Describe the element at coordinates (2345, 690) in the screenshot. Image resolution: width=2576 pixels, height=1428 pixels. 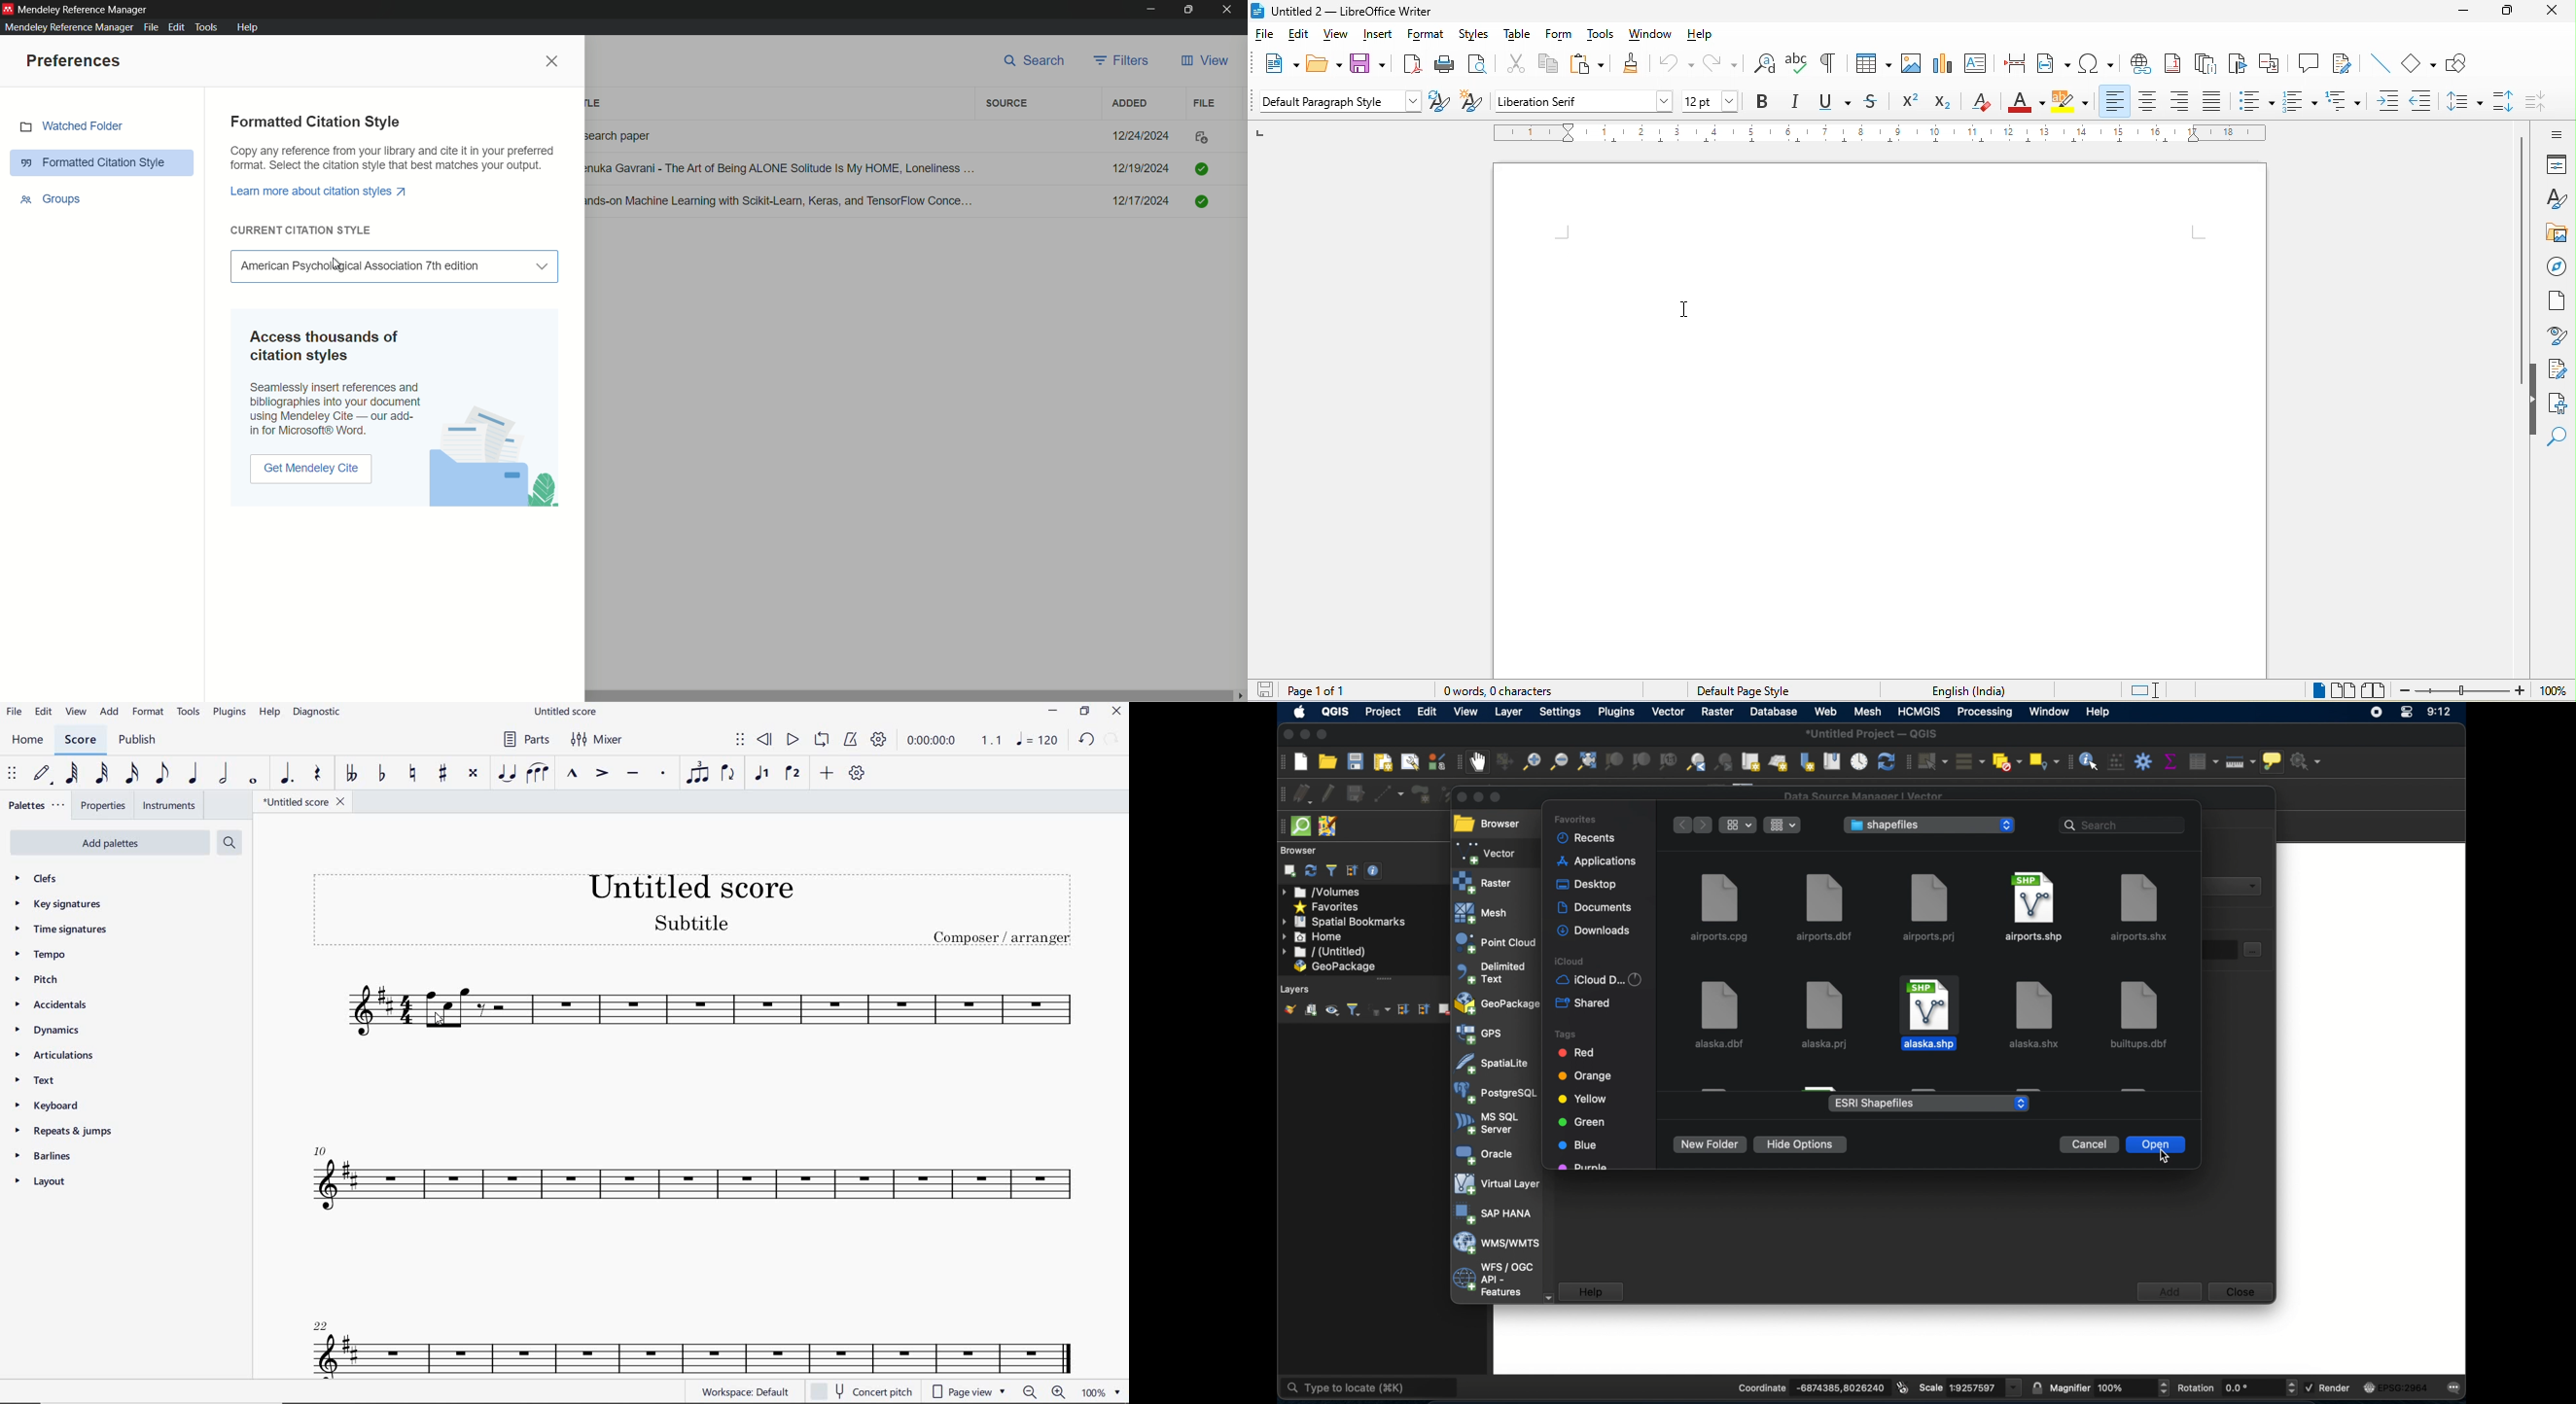
I see `multiple view` at that location.